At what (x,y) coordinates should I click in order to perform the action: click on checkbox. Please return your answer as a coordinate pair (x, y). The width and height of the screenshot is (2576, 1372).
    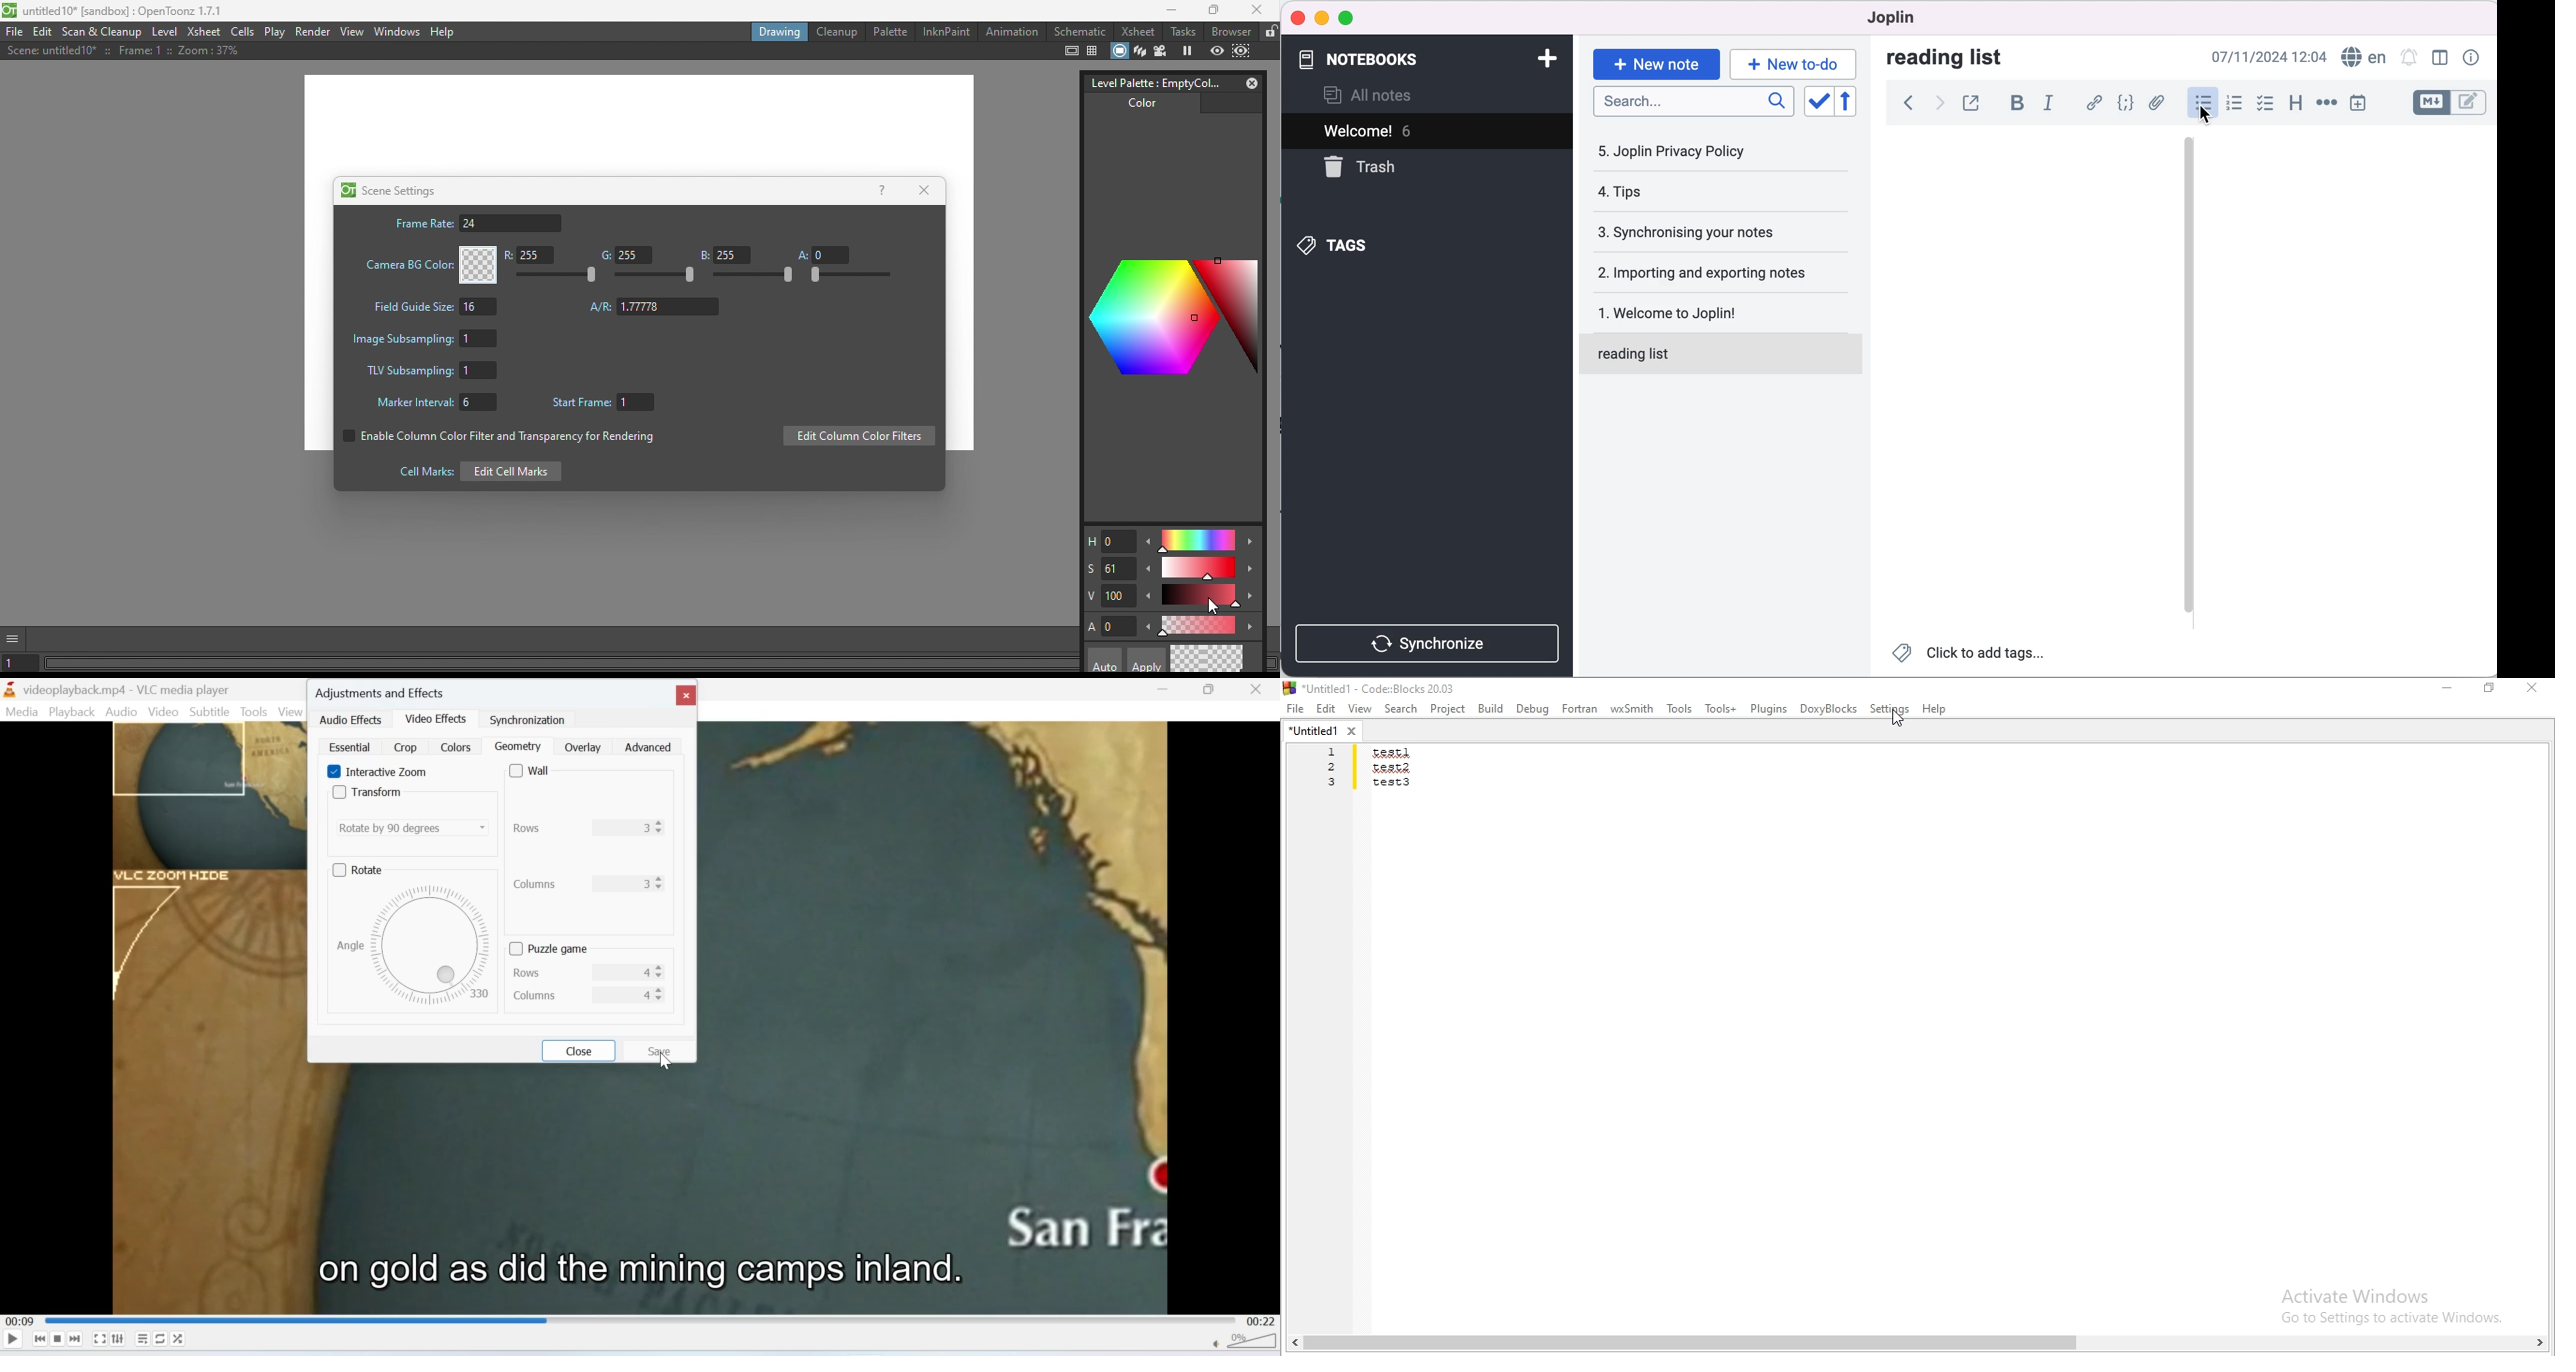
    Looking at the image, I should click on (2267, 105).